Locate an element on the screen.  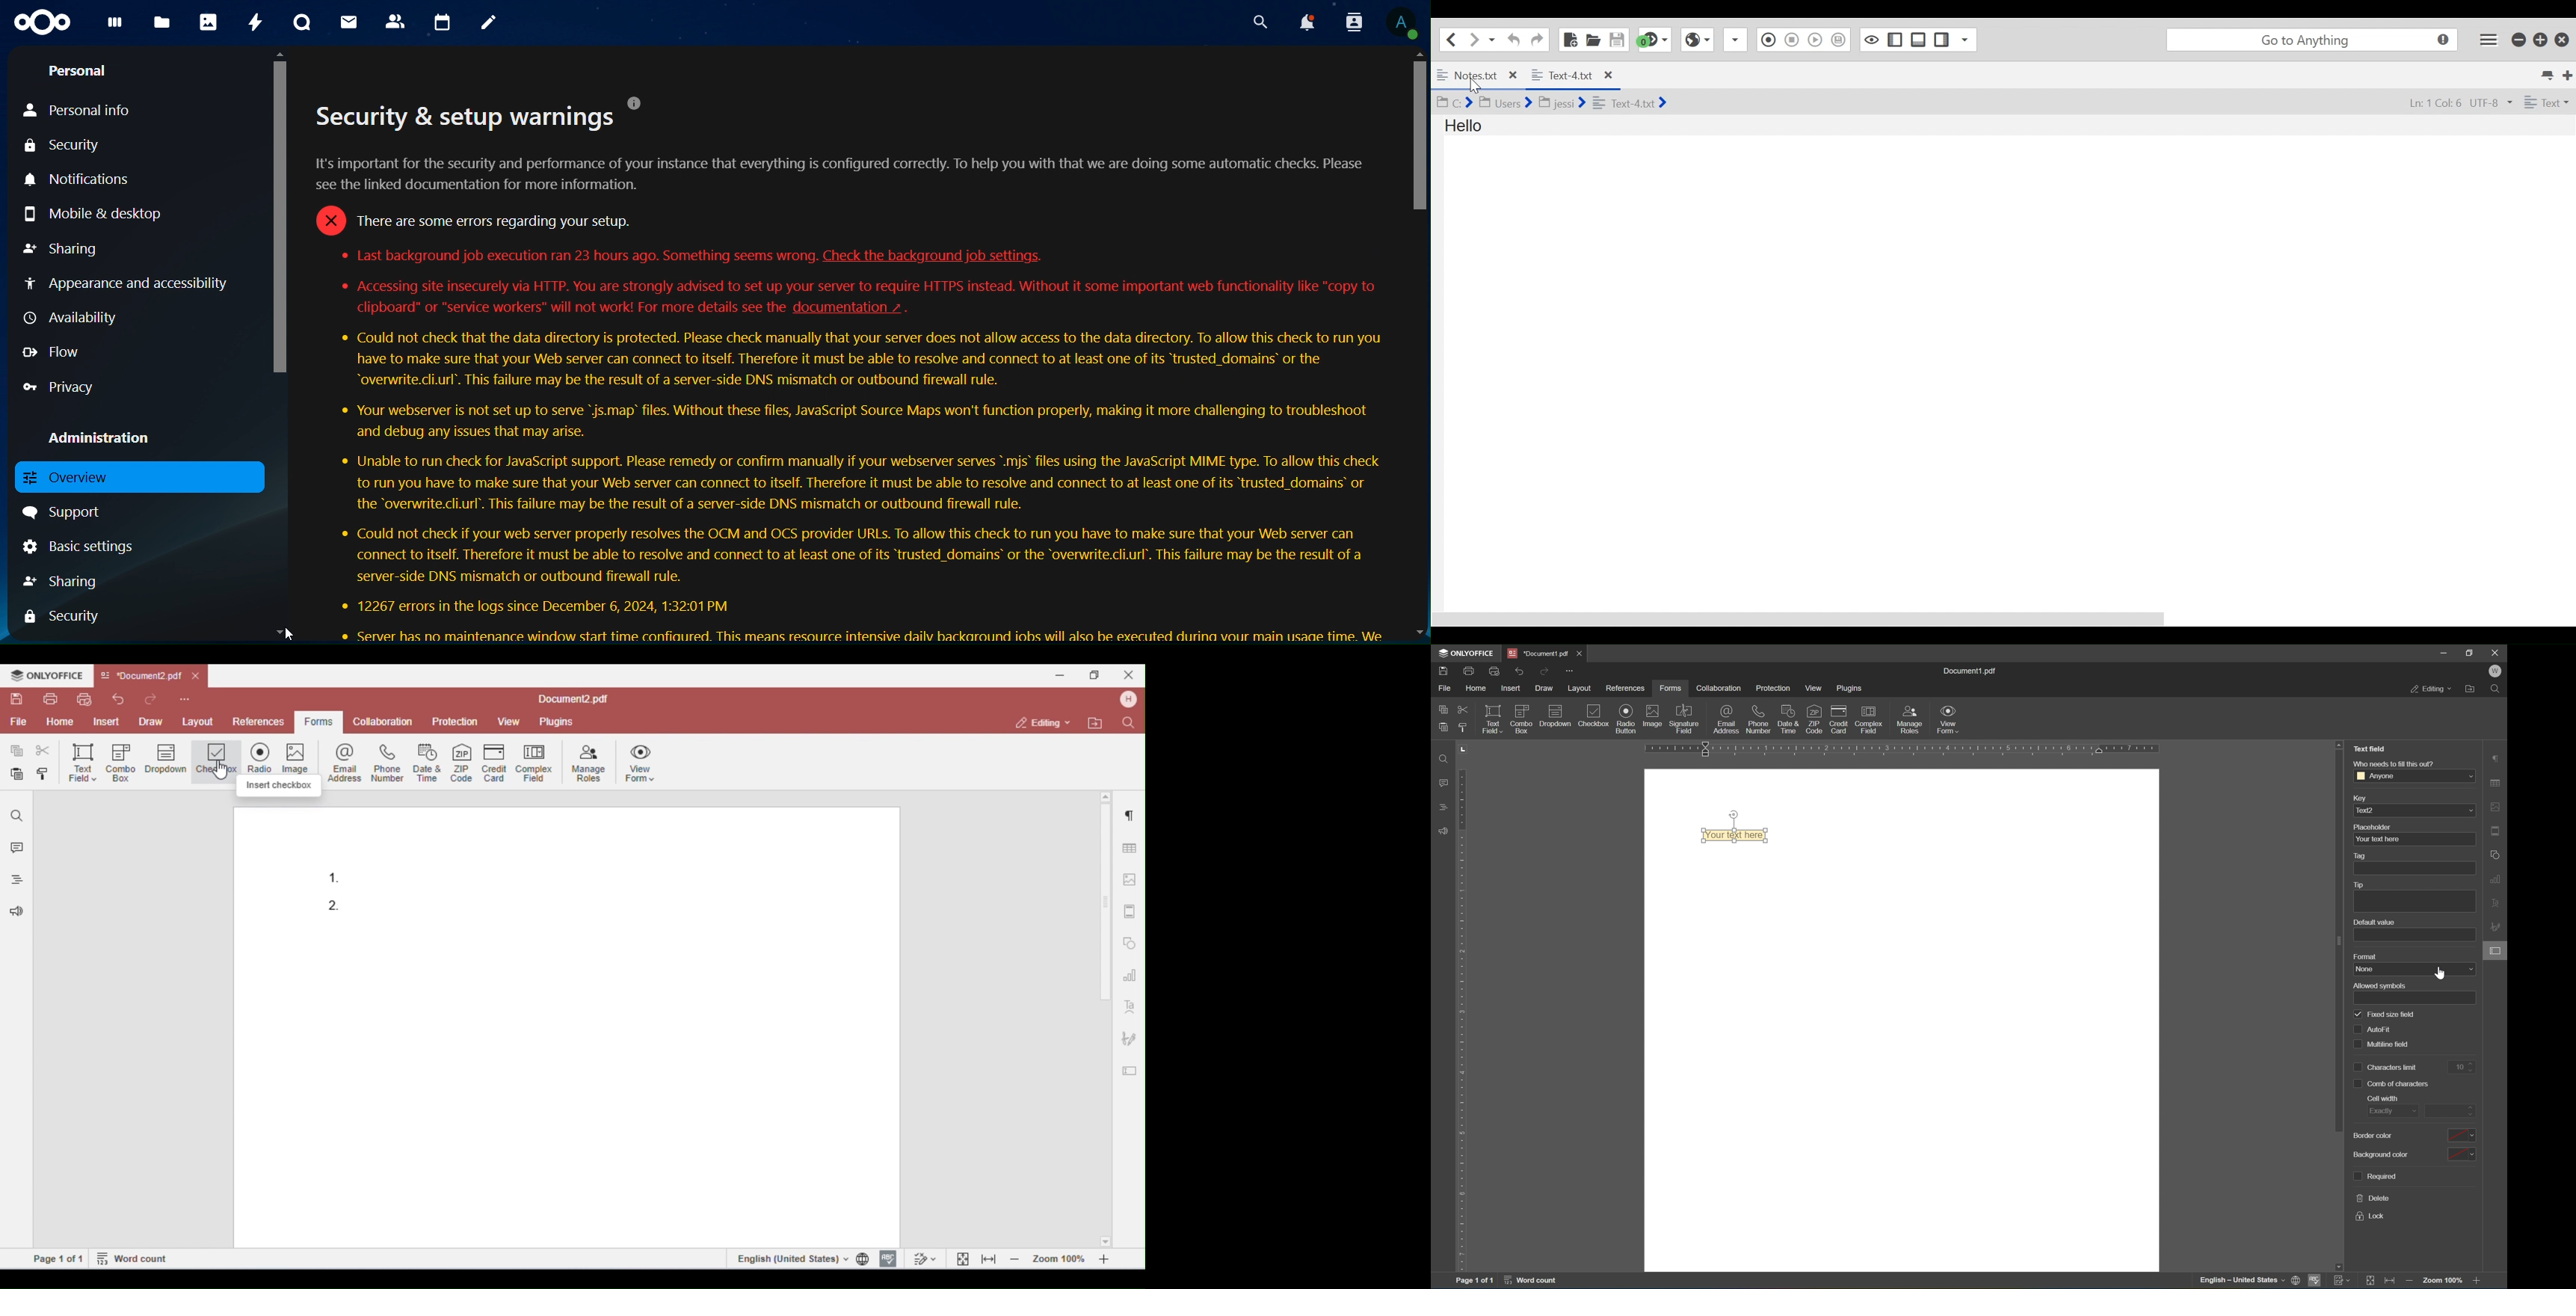
users is located at coordinates (1505, 103).